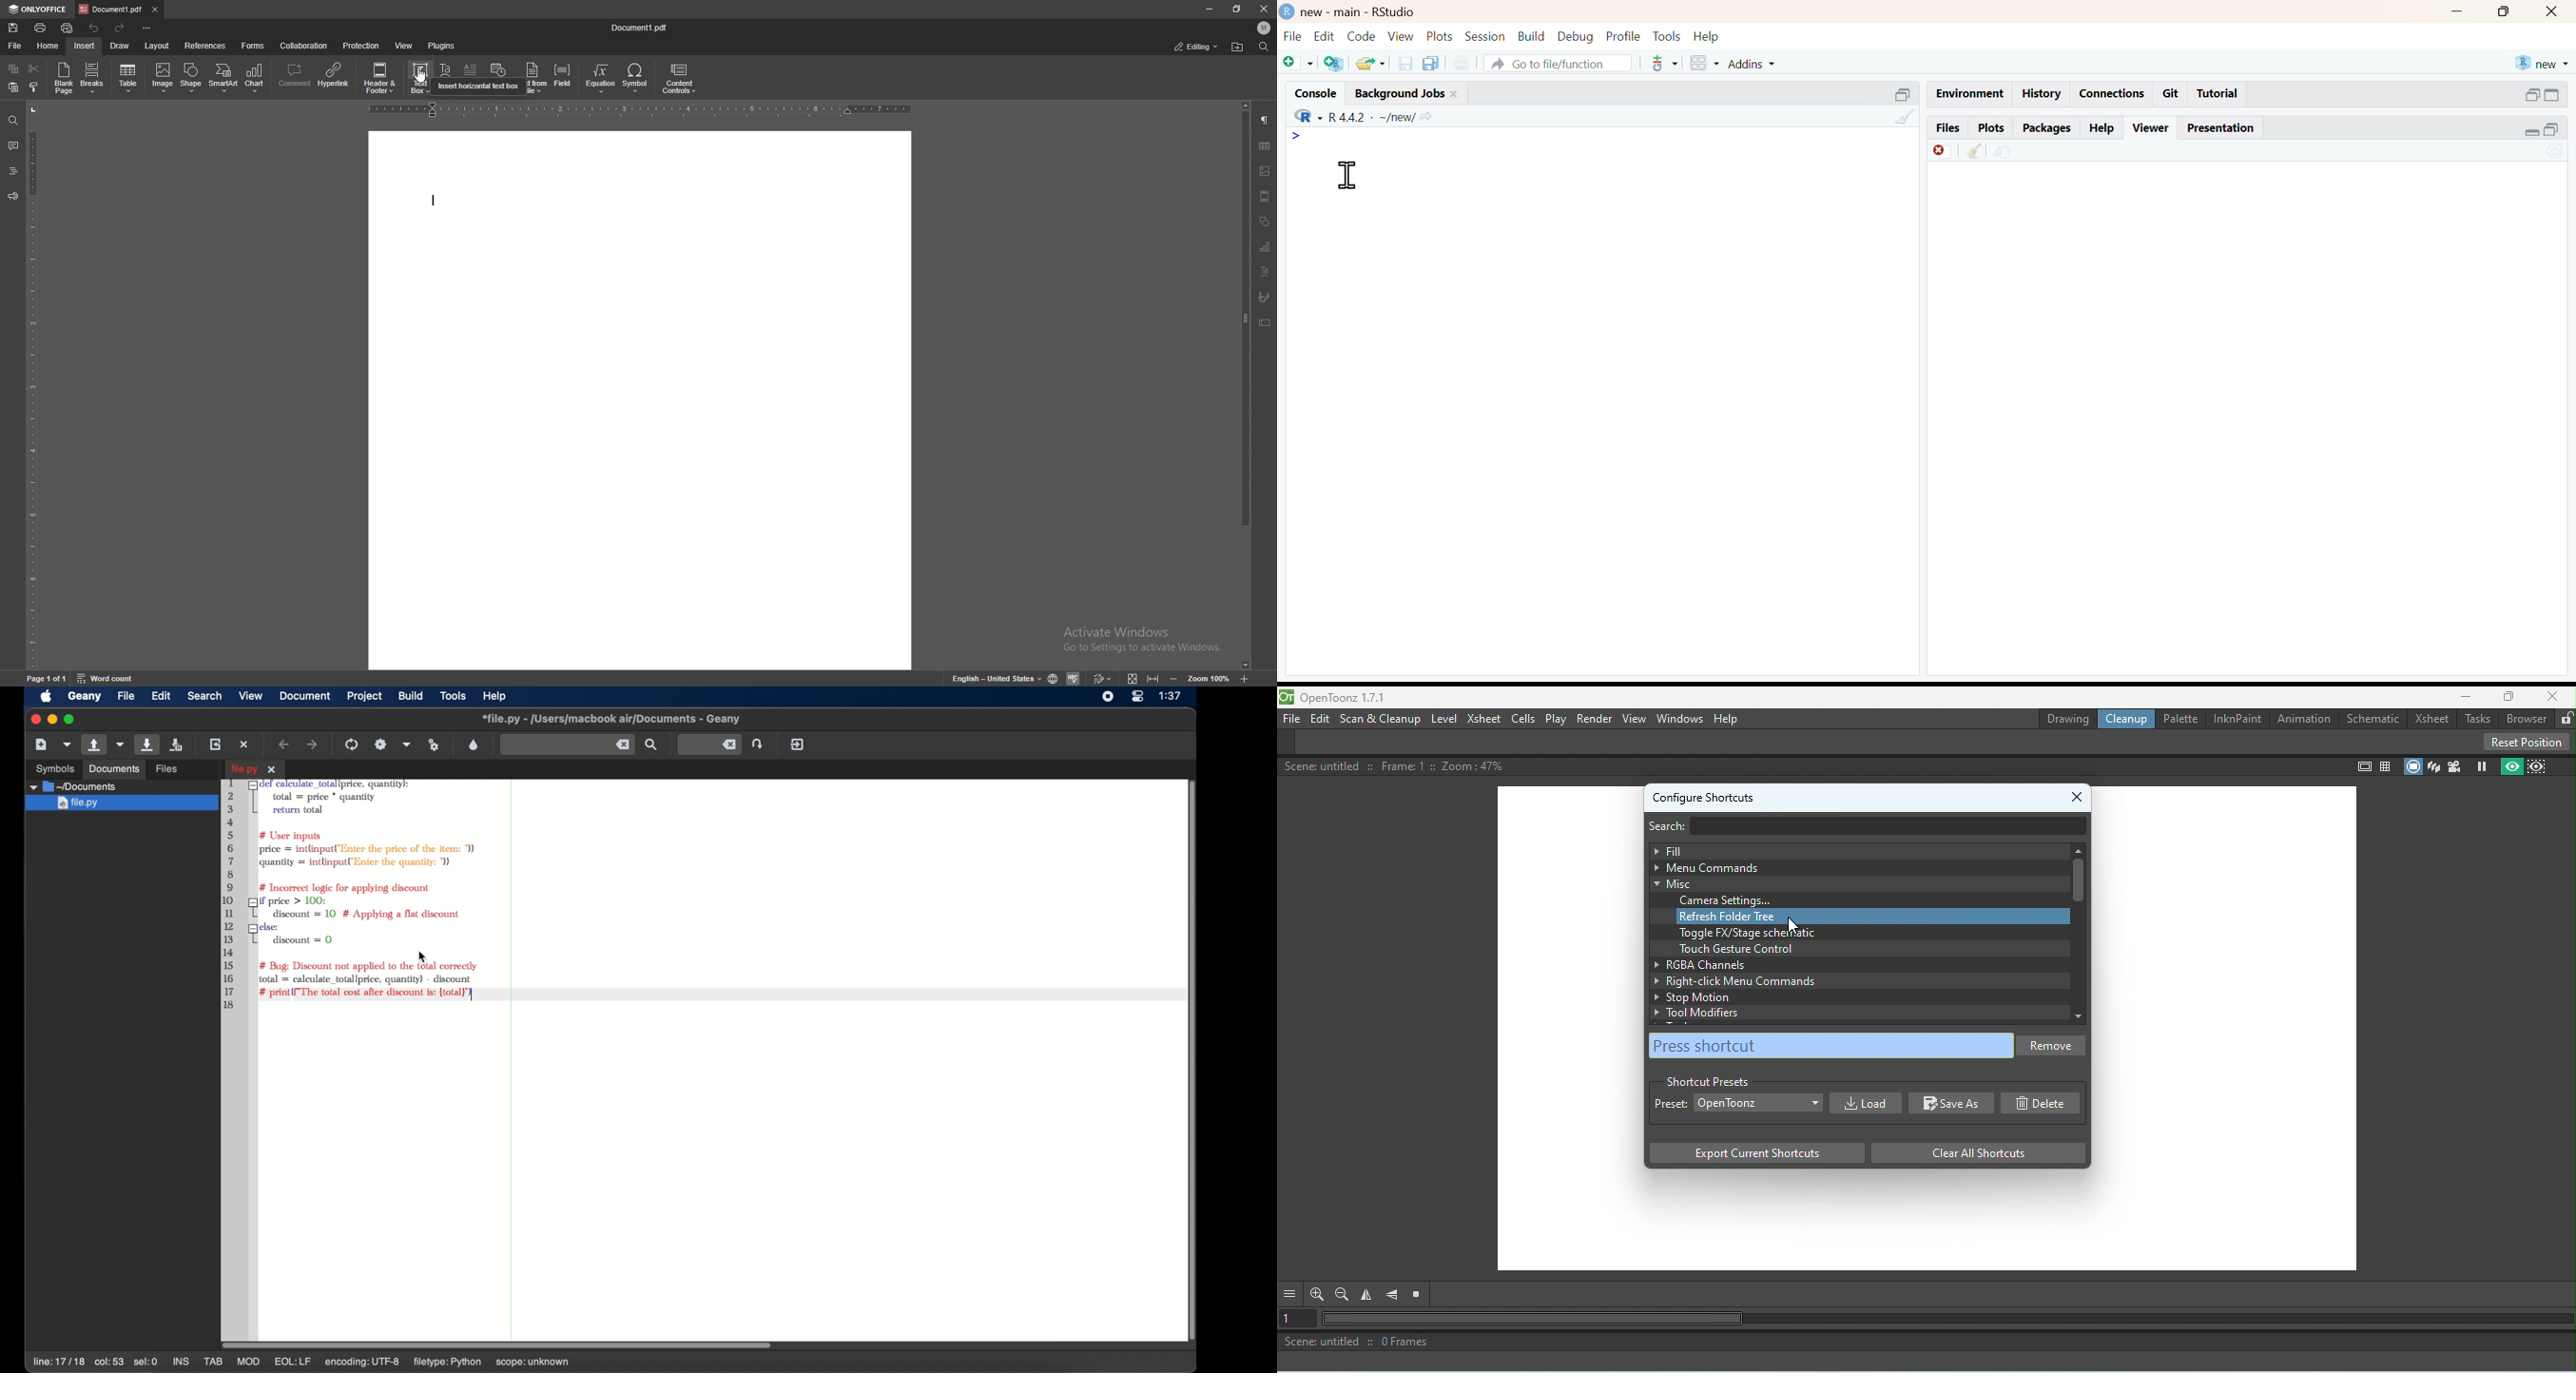  I want to click on file, so click(15, 46).